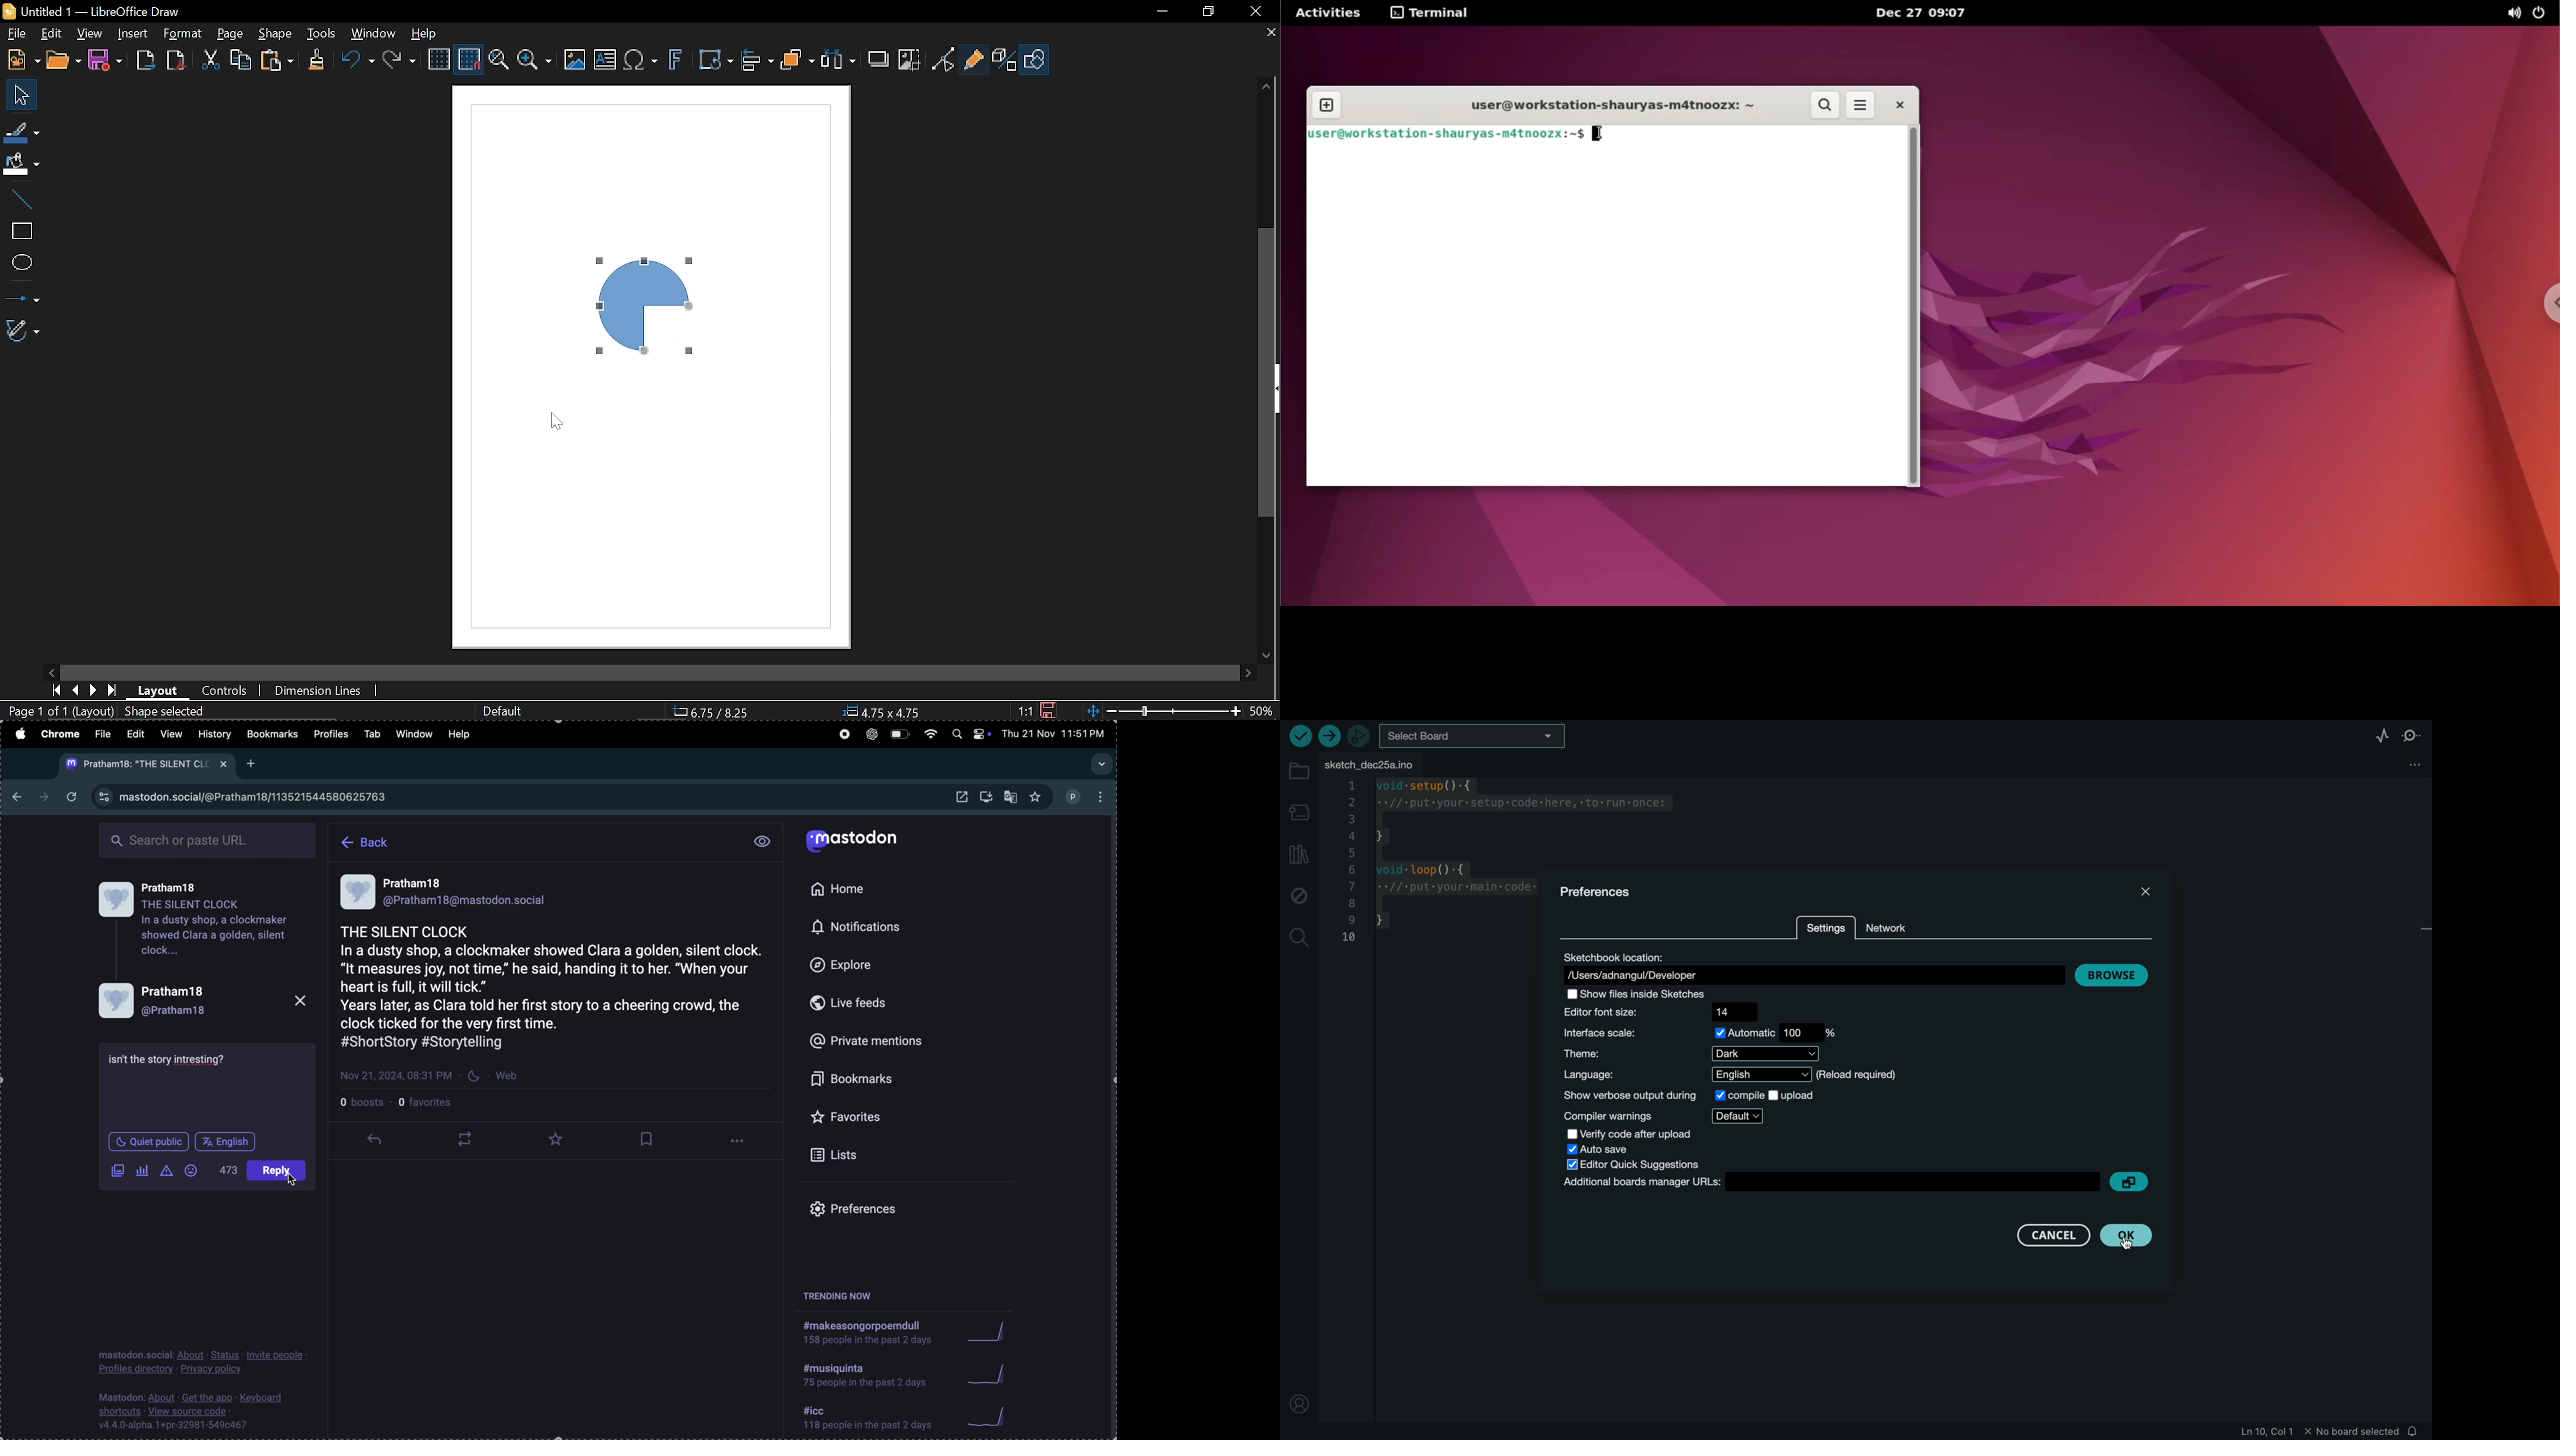  What do you see at coordinates (1605, 317) in the screenshot?
I see `command input box` at bounding box center [1605, 317].